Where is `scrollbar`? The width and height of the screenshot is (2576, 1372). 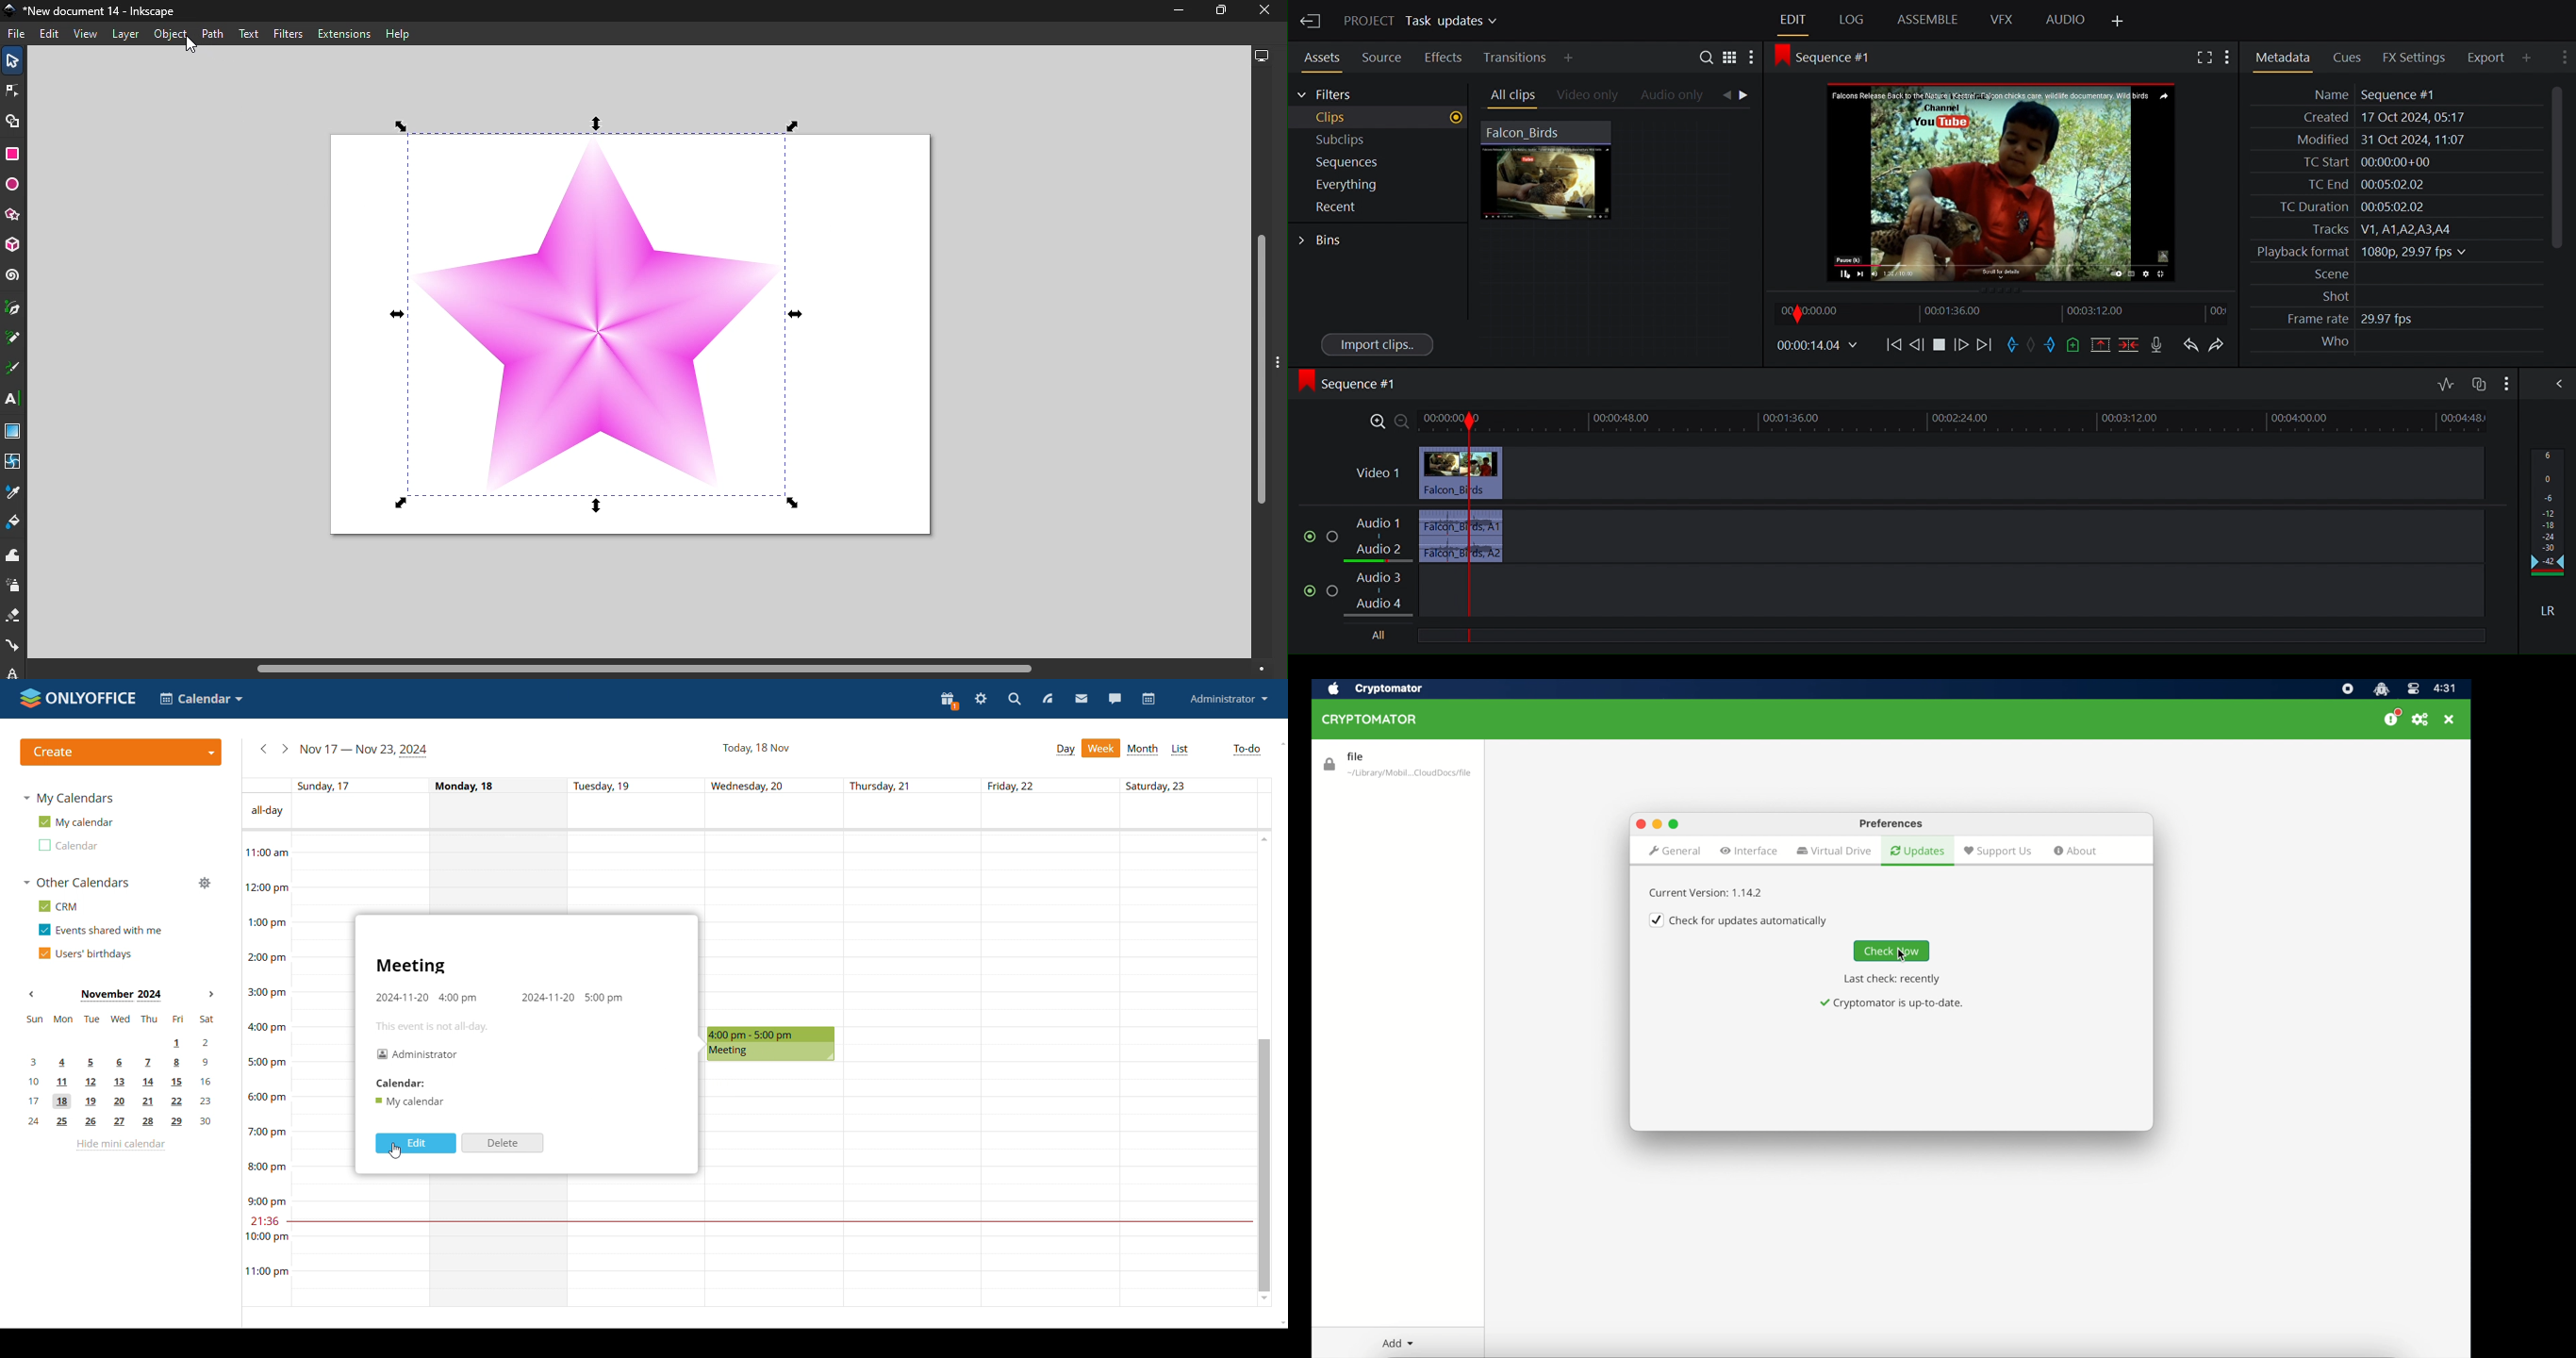 scrollbar is located at coordinates (1263, 1165).